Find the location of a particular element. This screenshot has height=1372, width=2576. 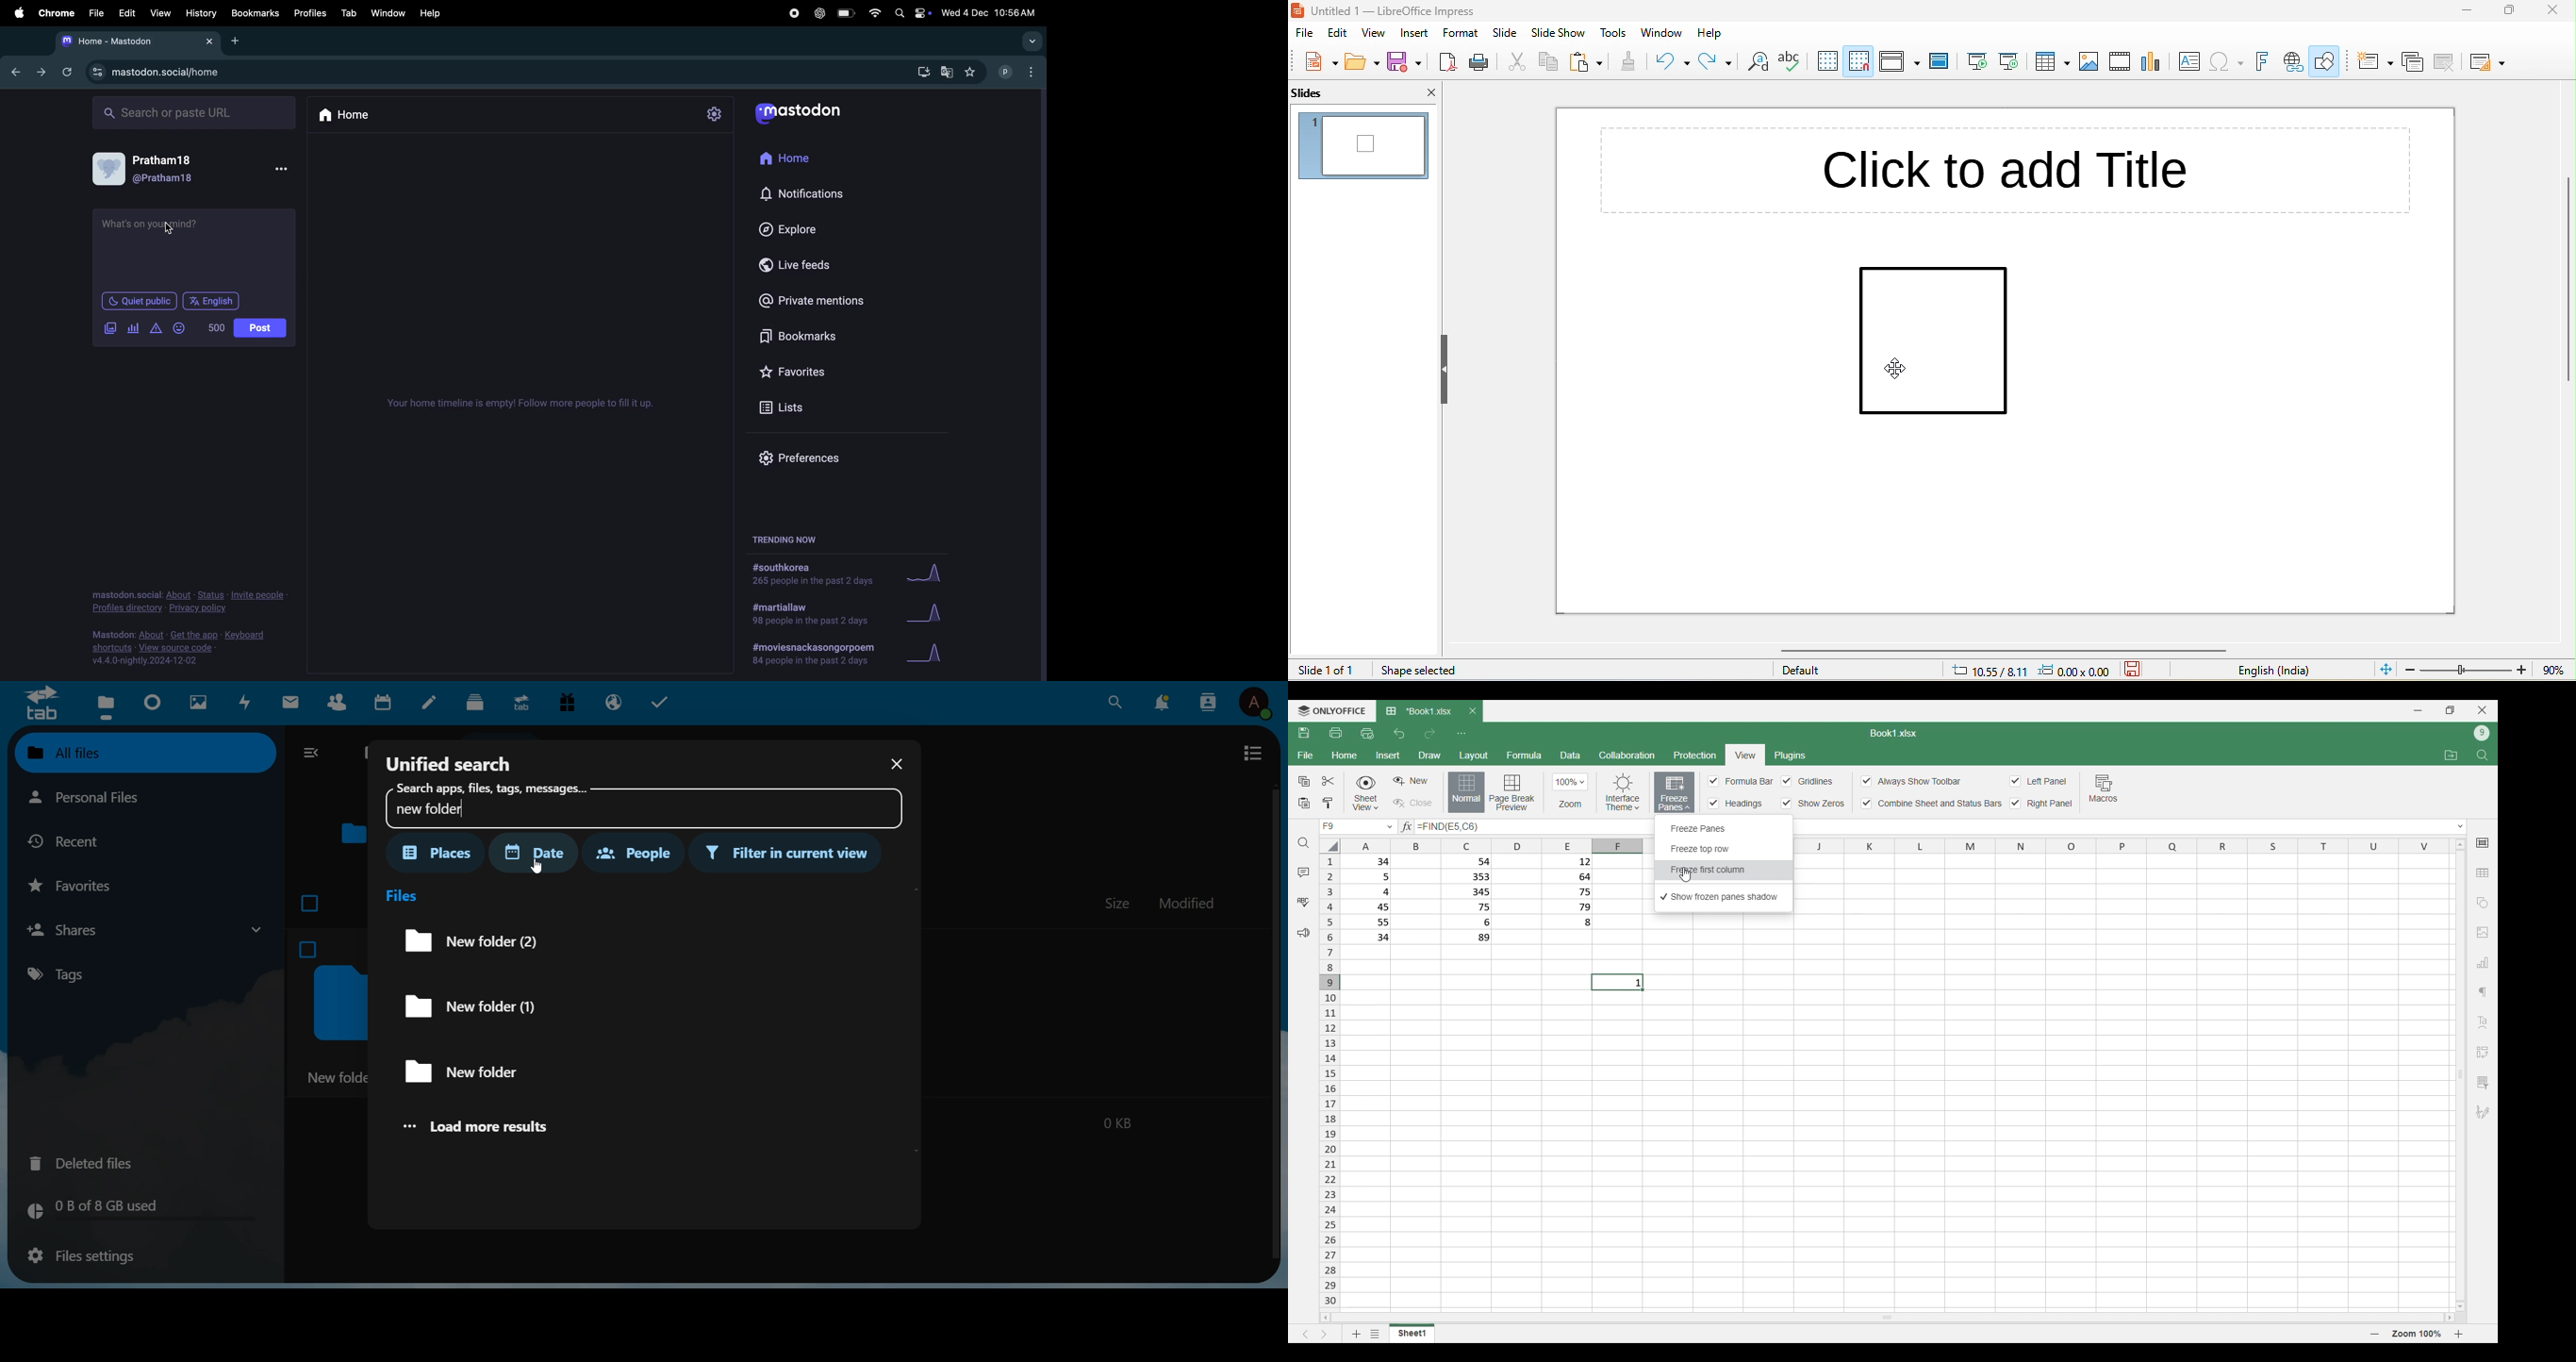

Chatgpt is located at coordinates (818, 13).